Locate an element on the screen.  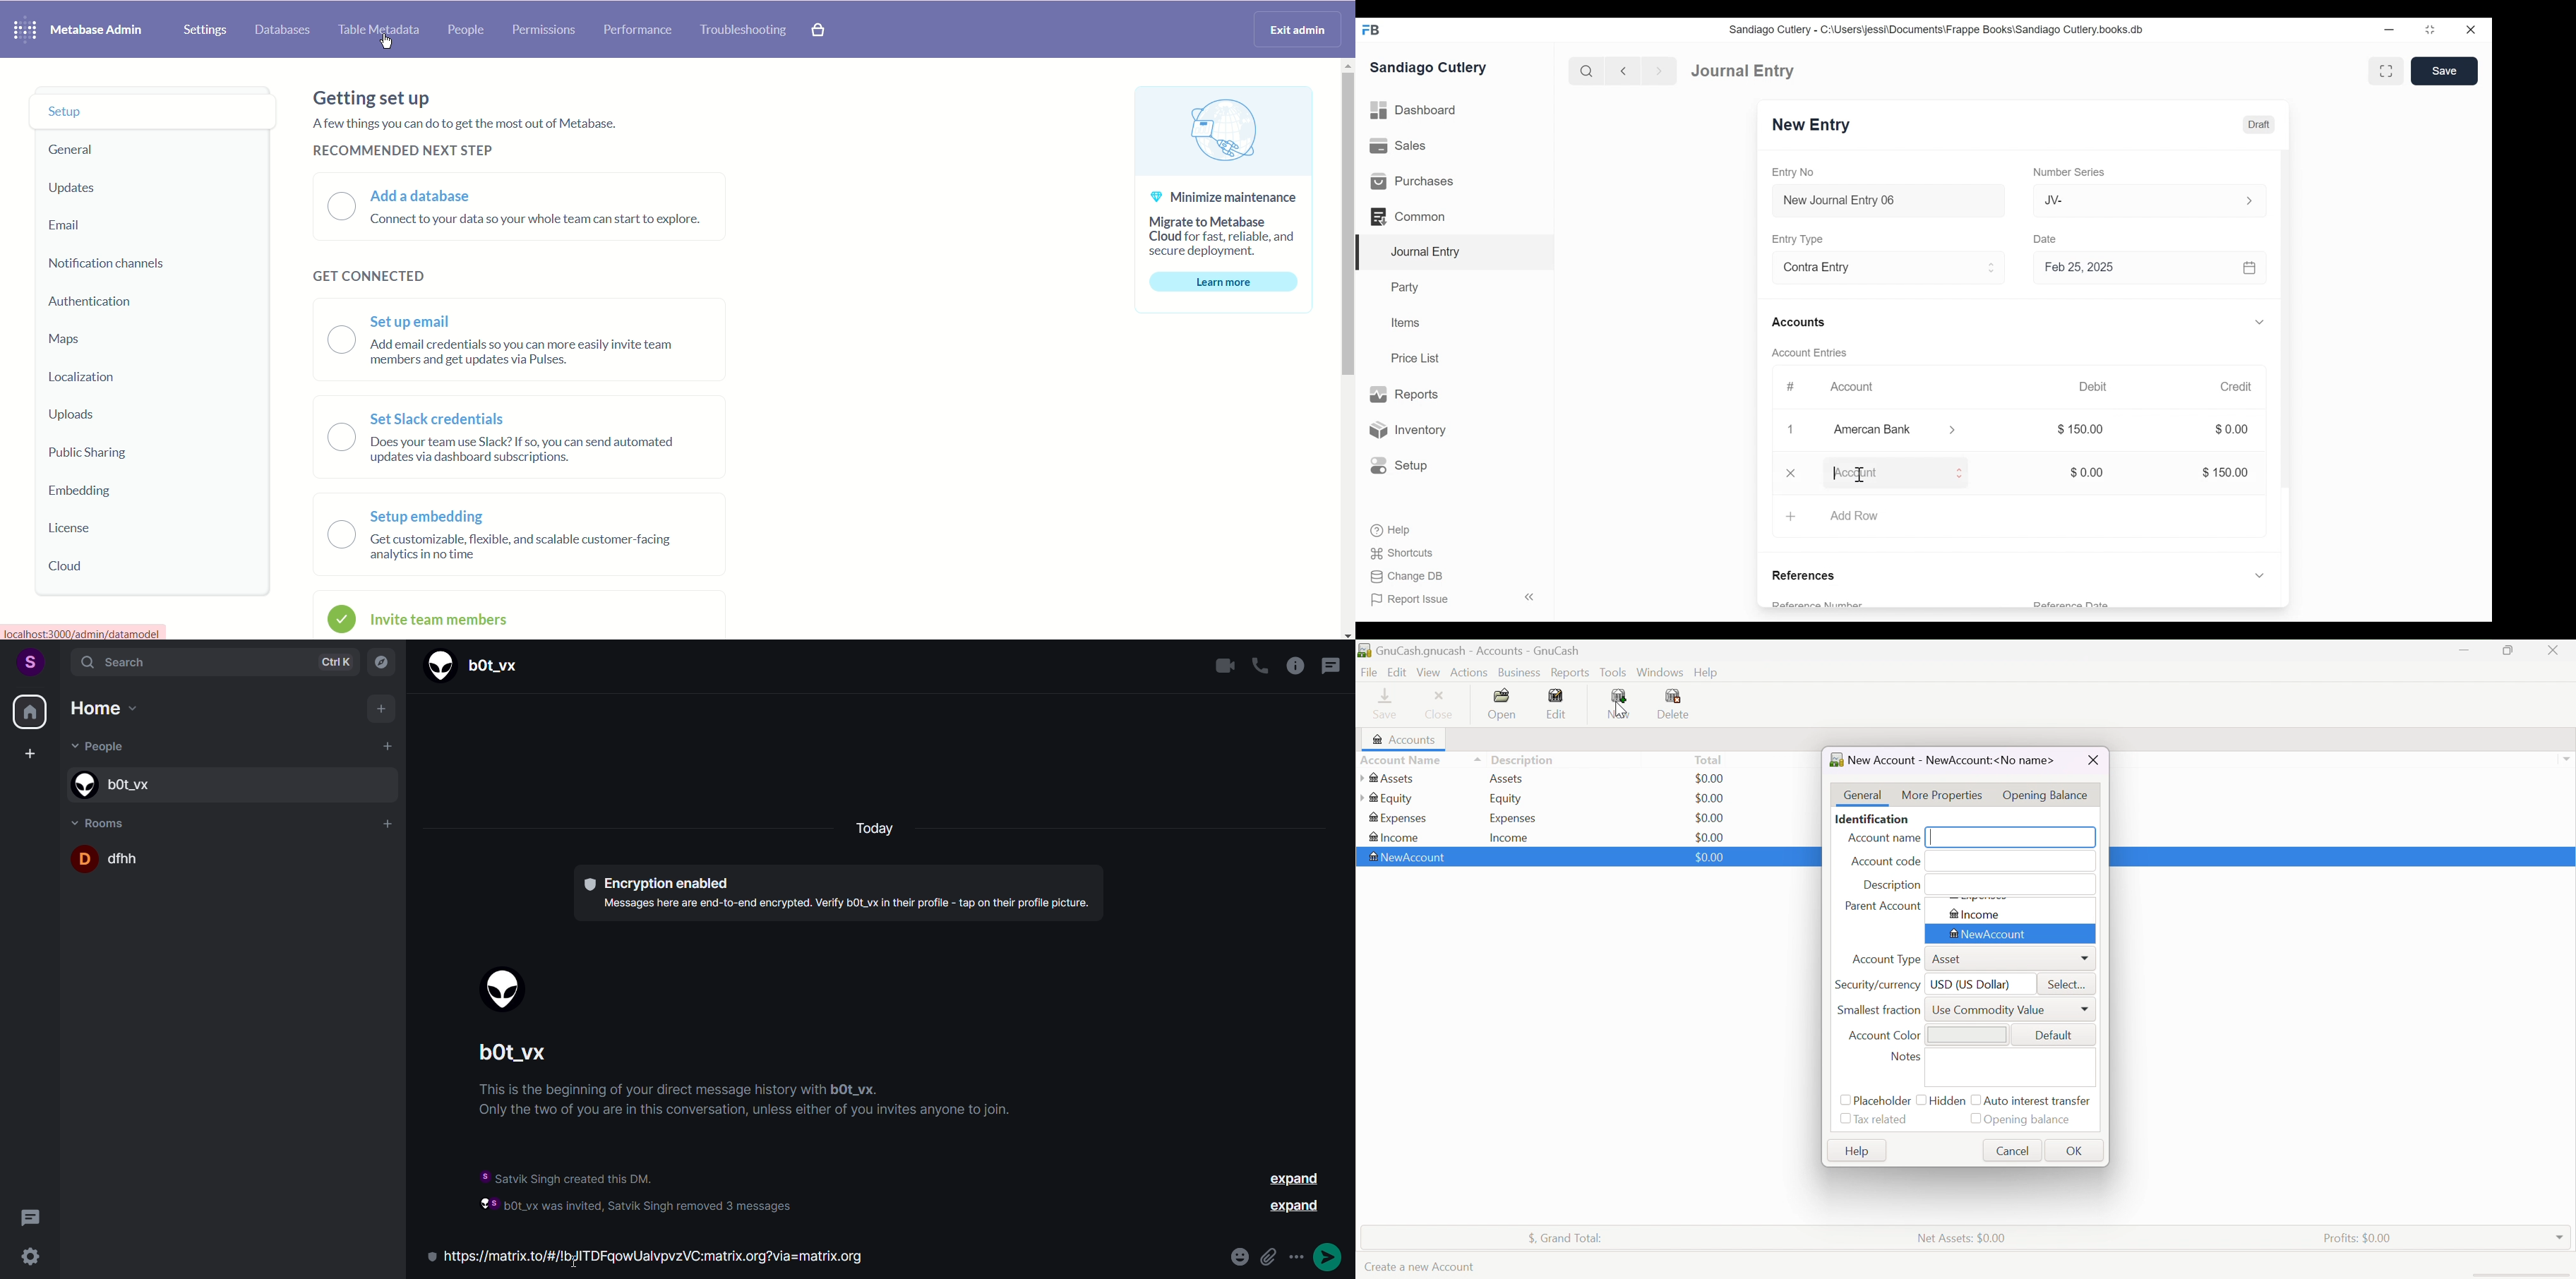
$0.00 is located at coordinates (1707, 838).